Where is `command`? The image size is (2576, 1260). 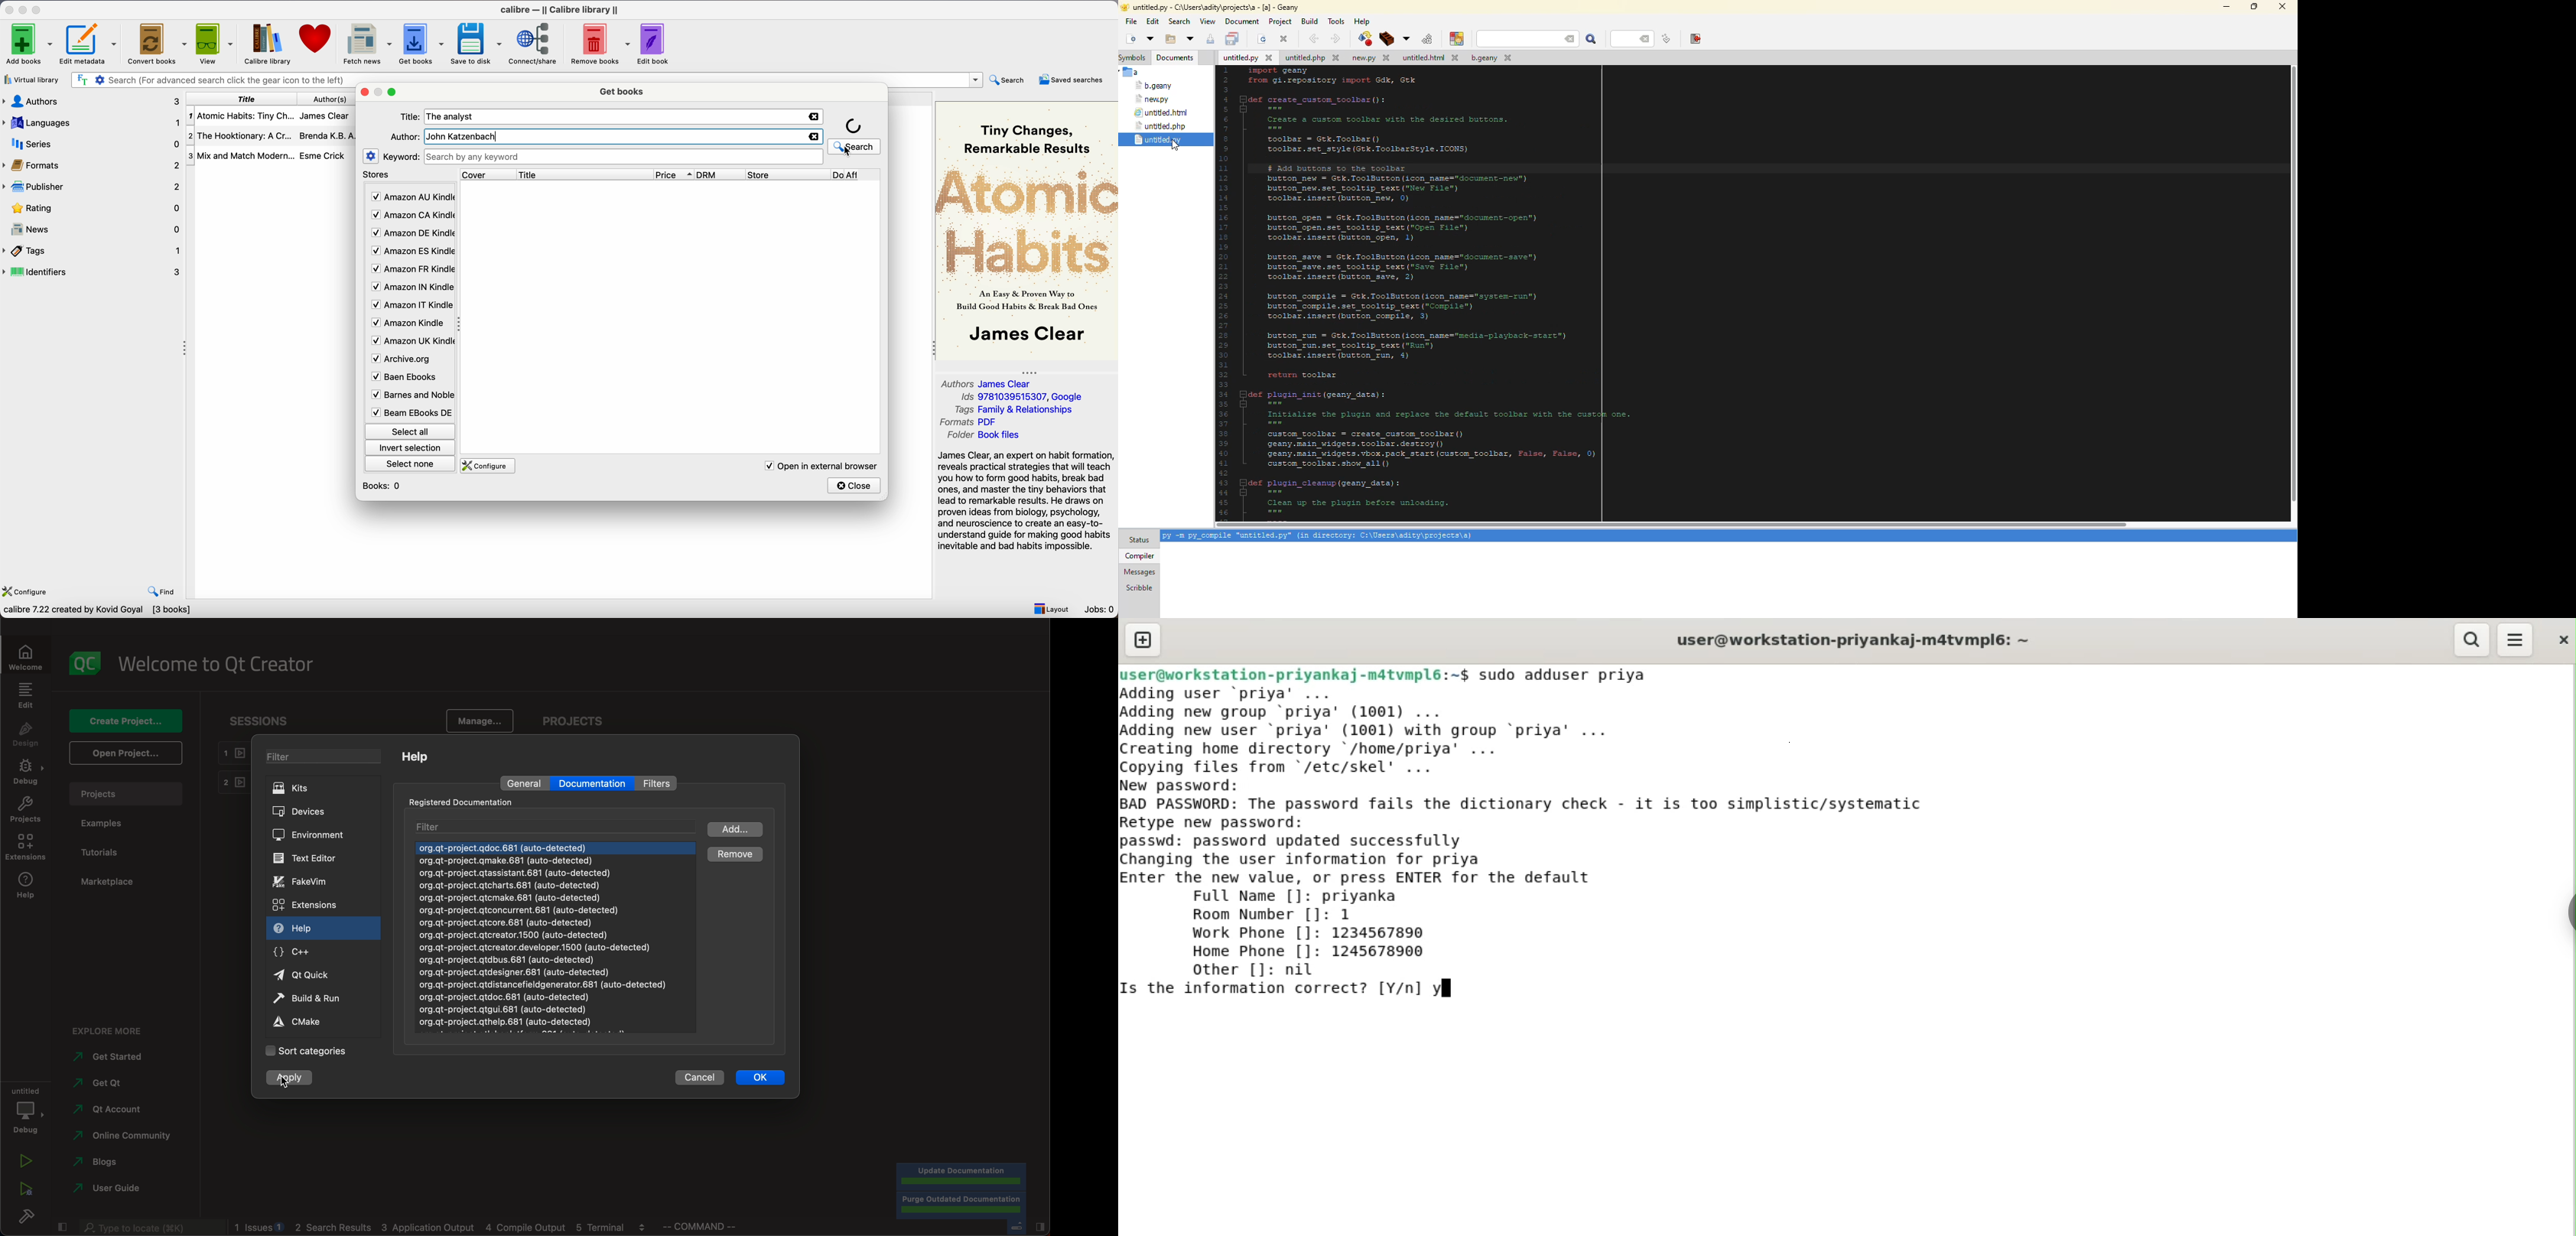
command is located at coordinates (712, 1227).